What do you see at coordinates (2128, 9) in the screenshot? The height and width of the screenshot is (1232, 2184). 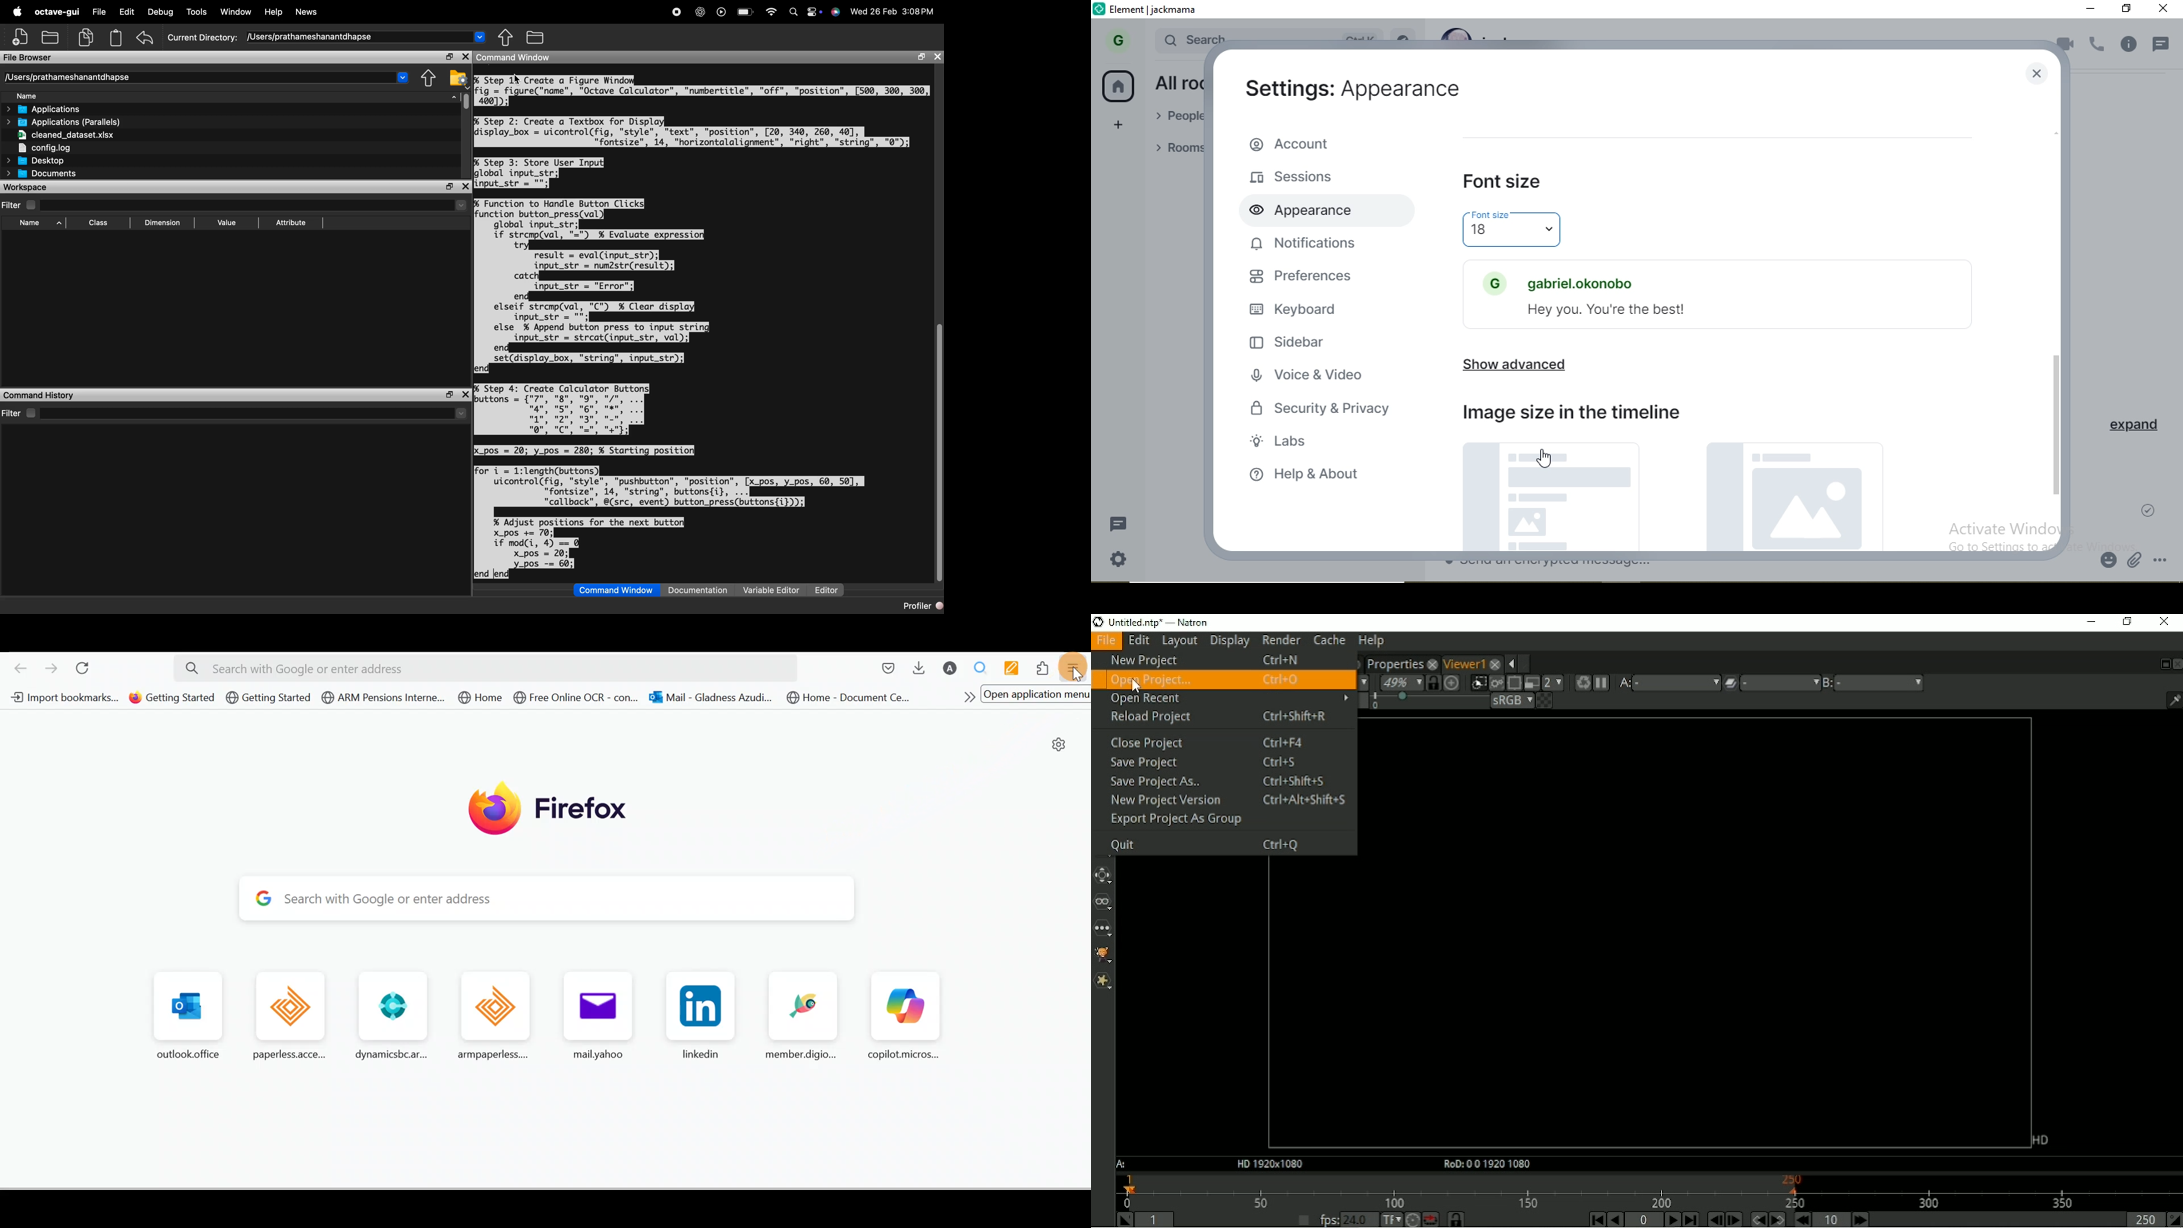 I see `restore` at bounding box center [2128, 9].